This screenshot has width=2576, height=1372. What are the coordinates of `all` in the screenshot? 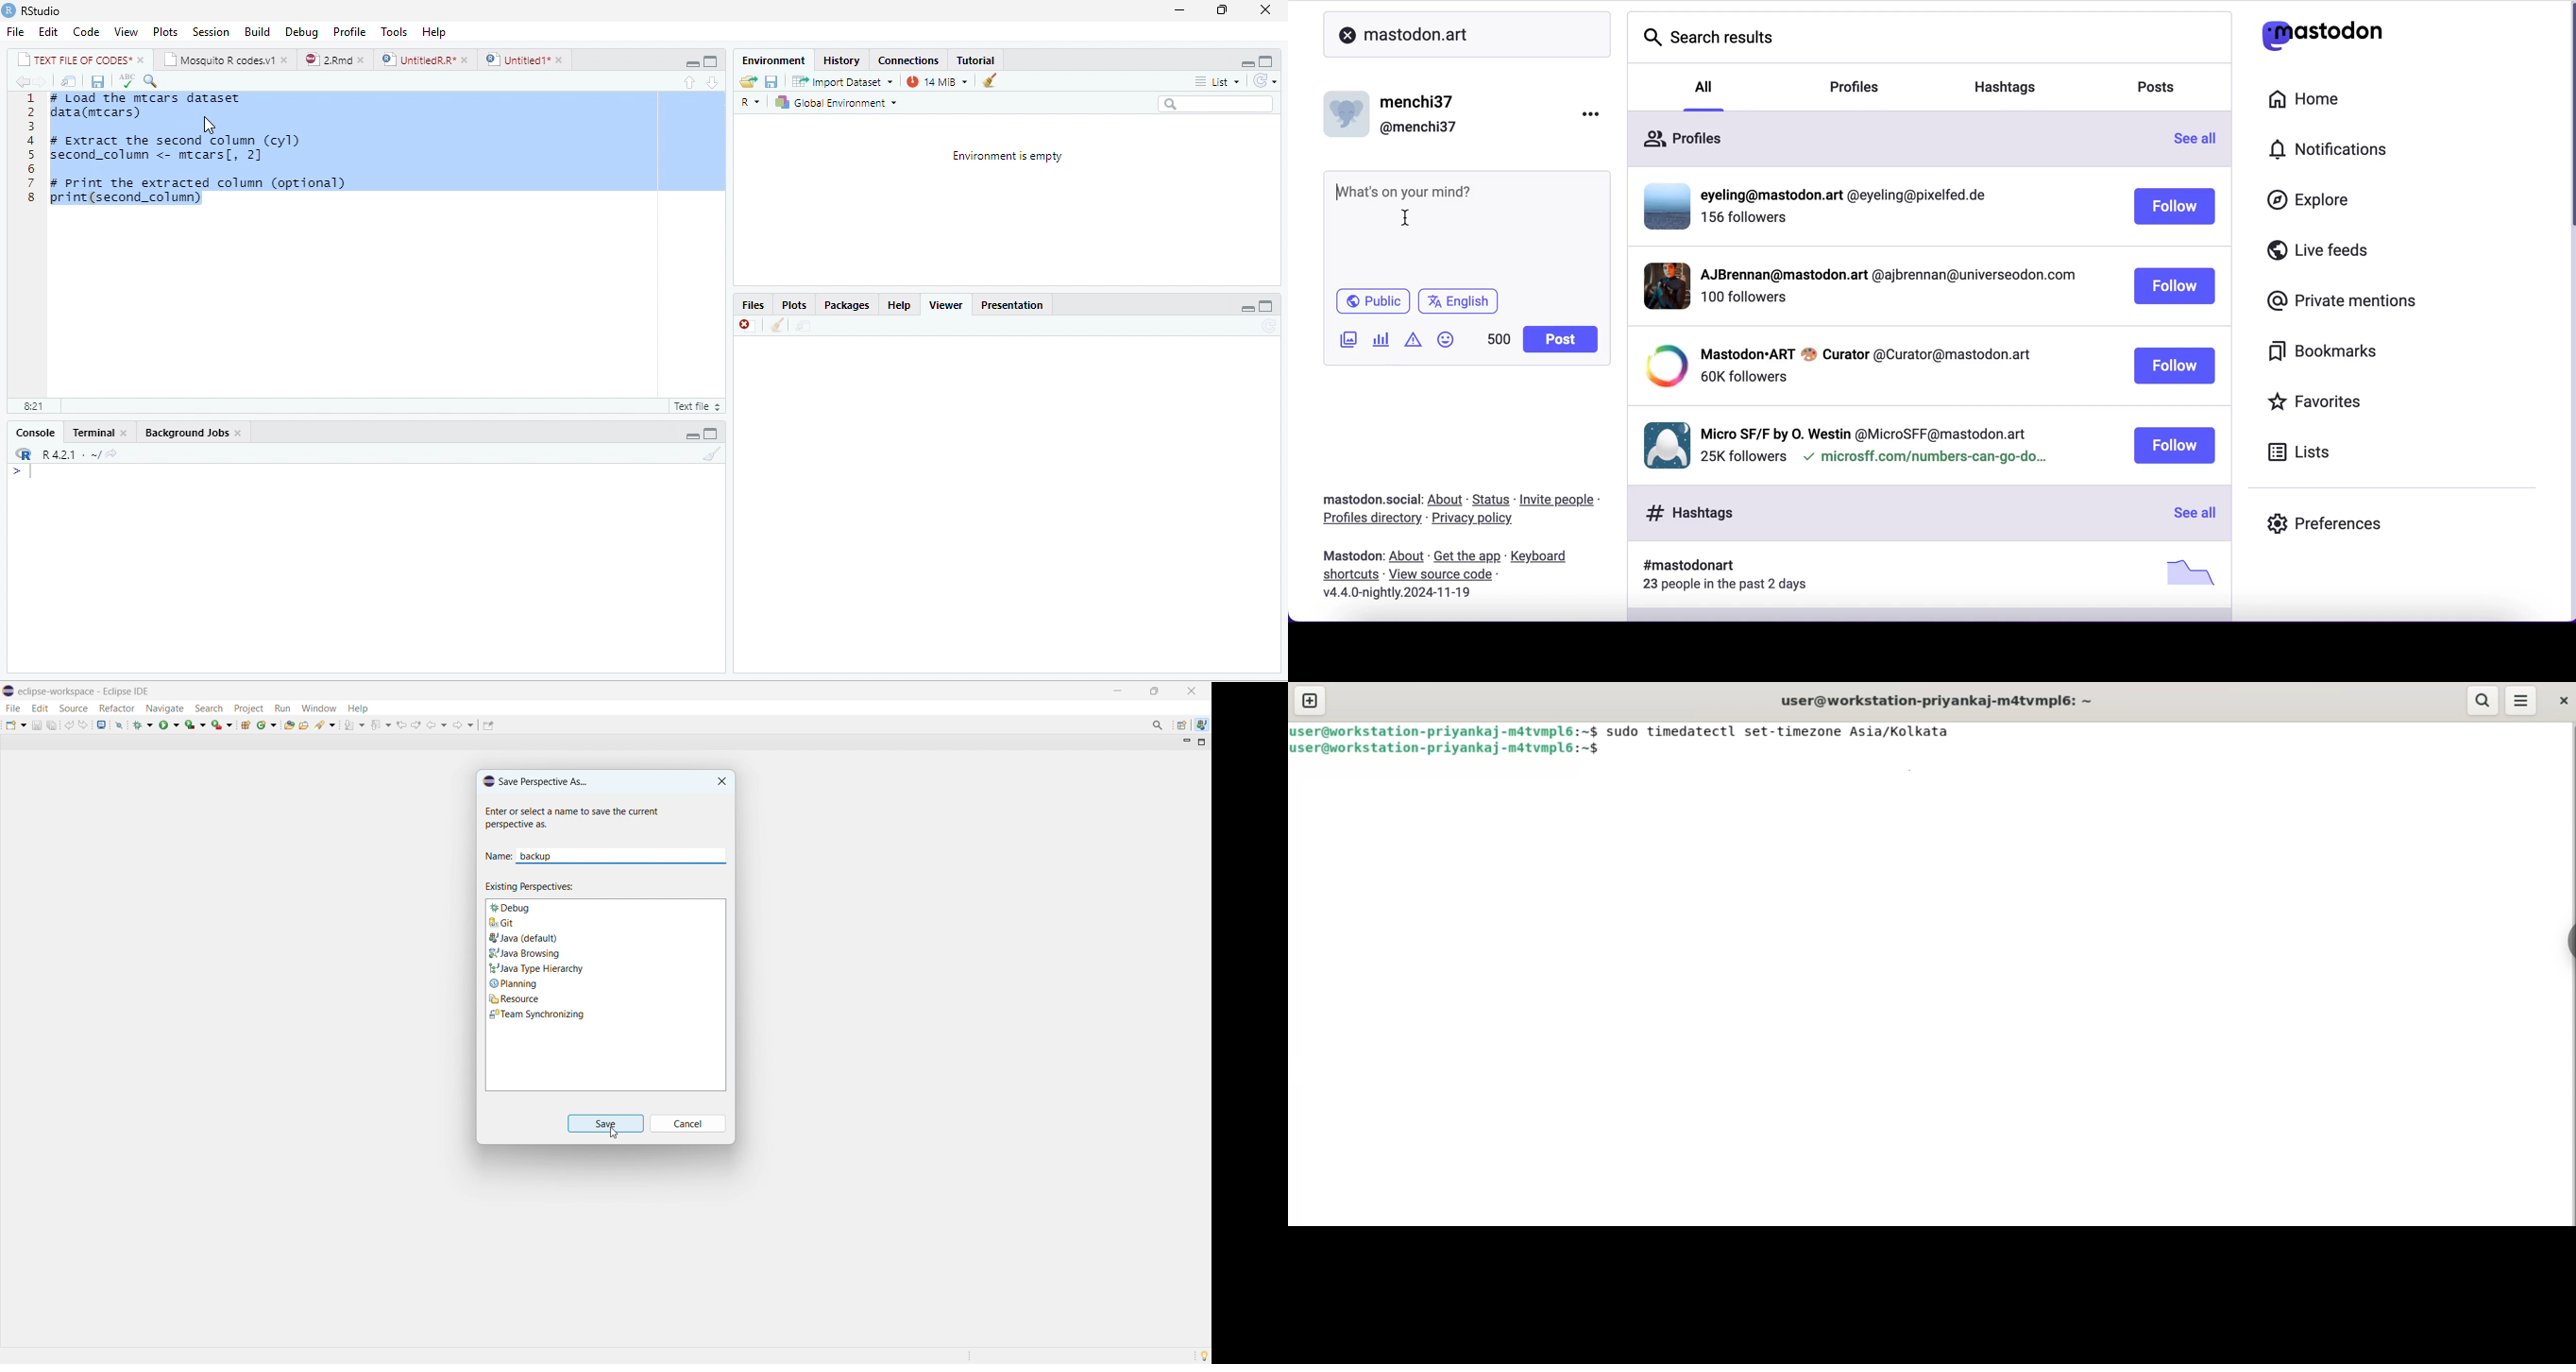 It's located at (1705, 85).